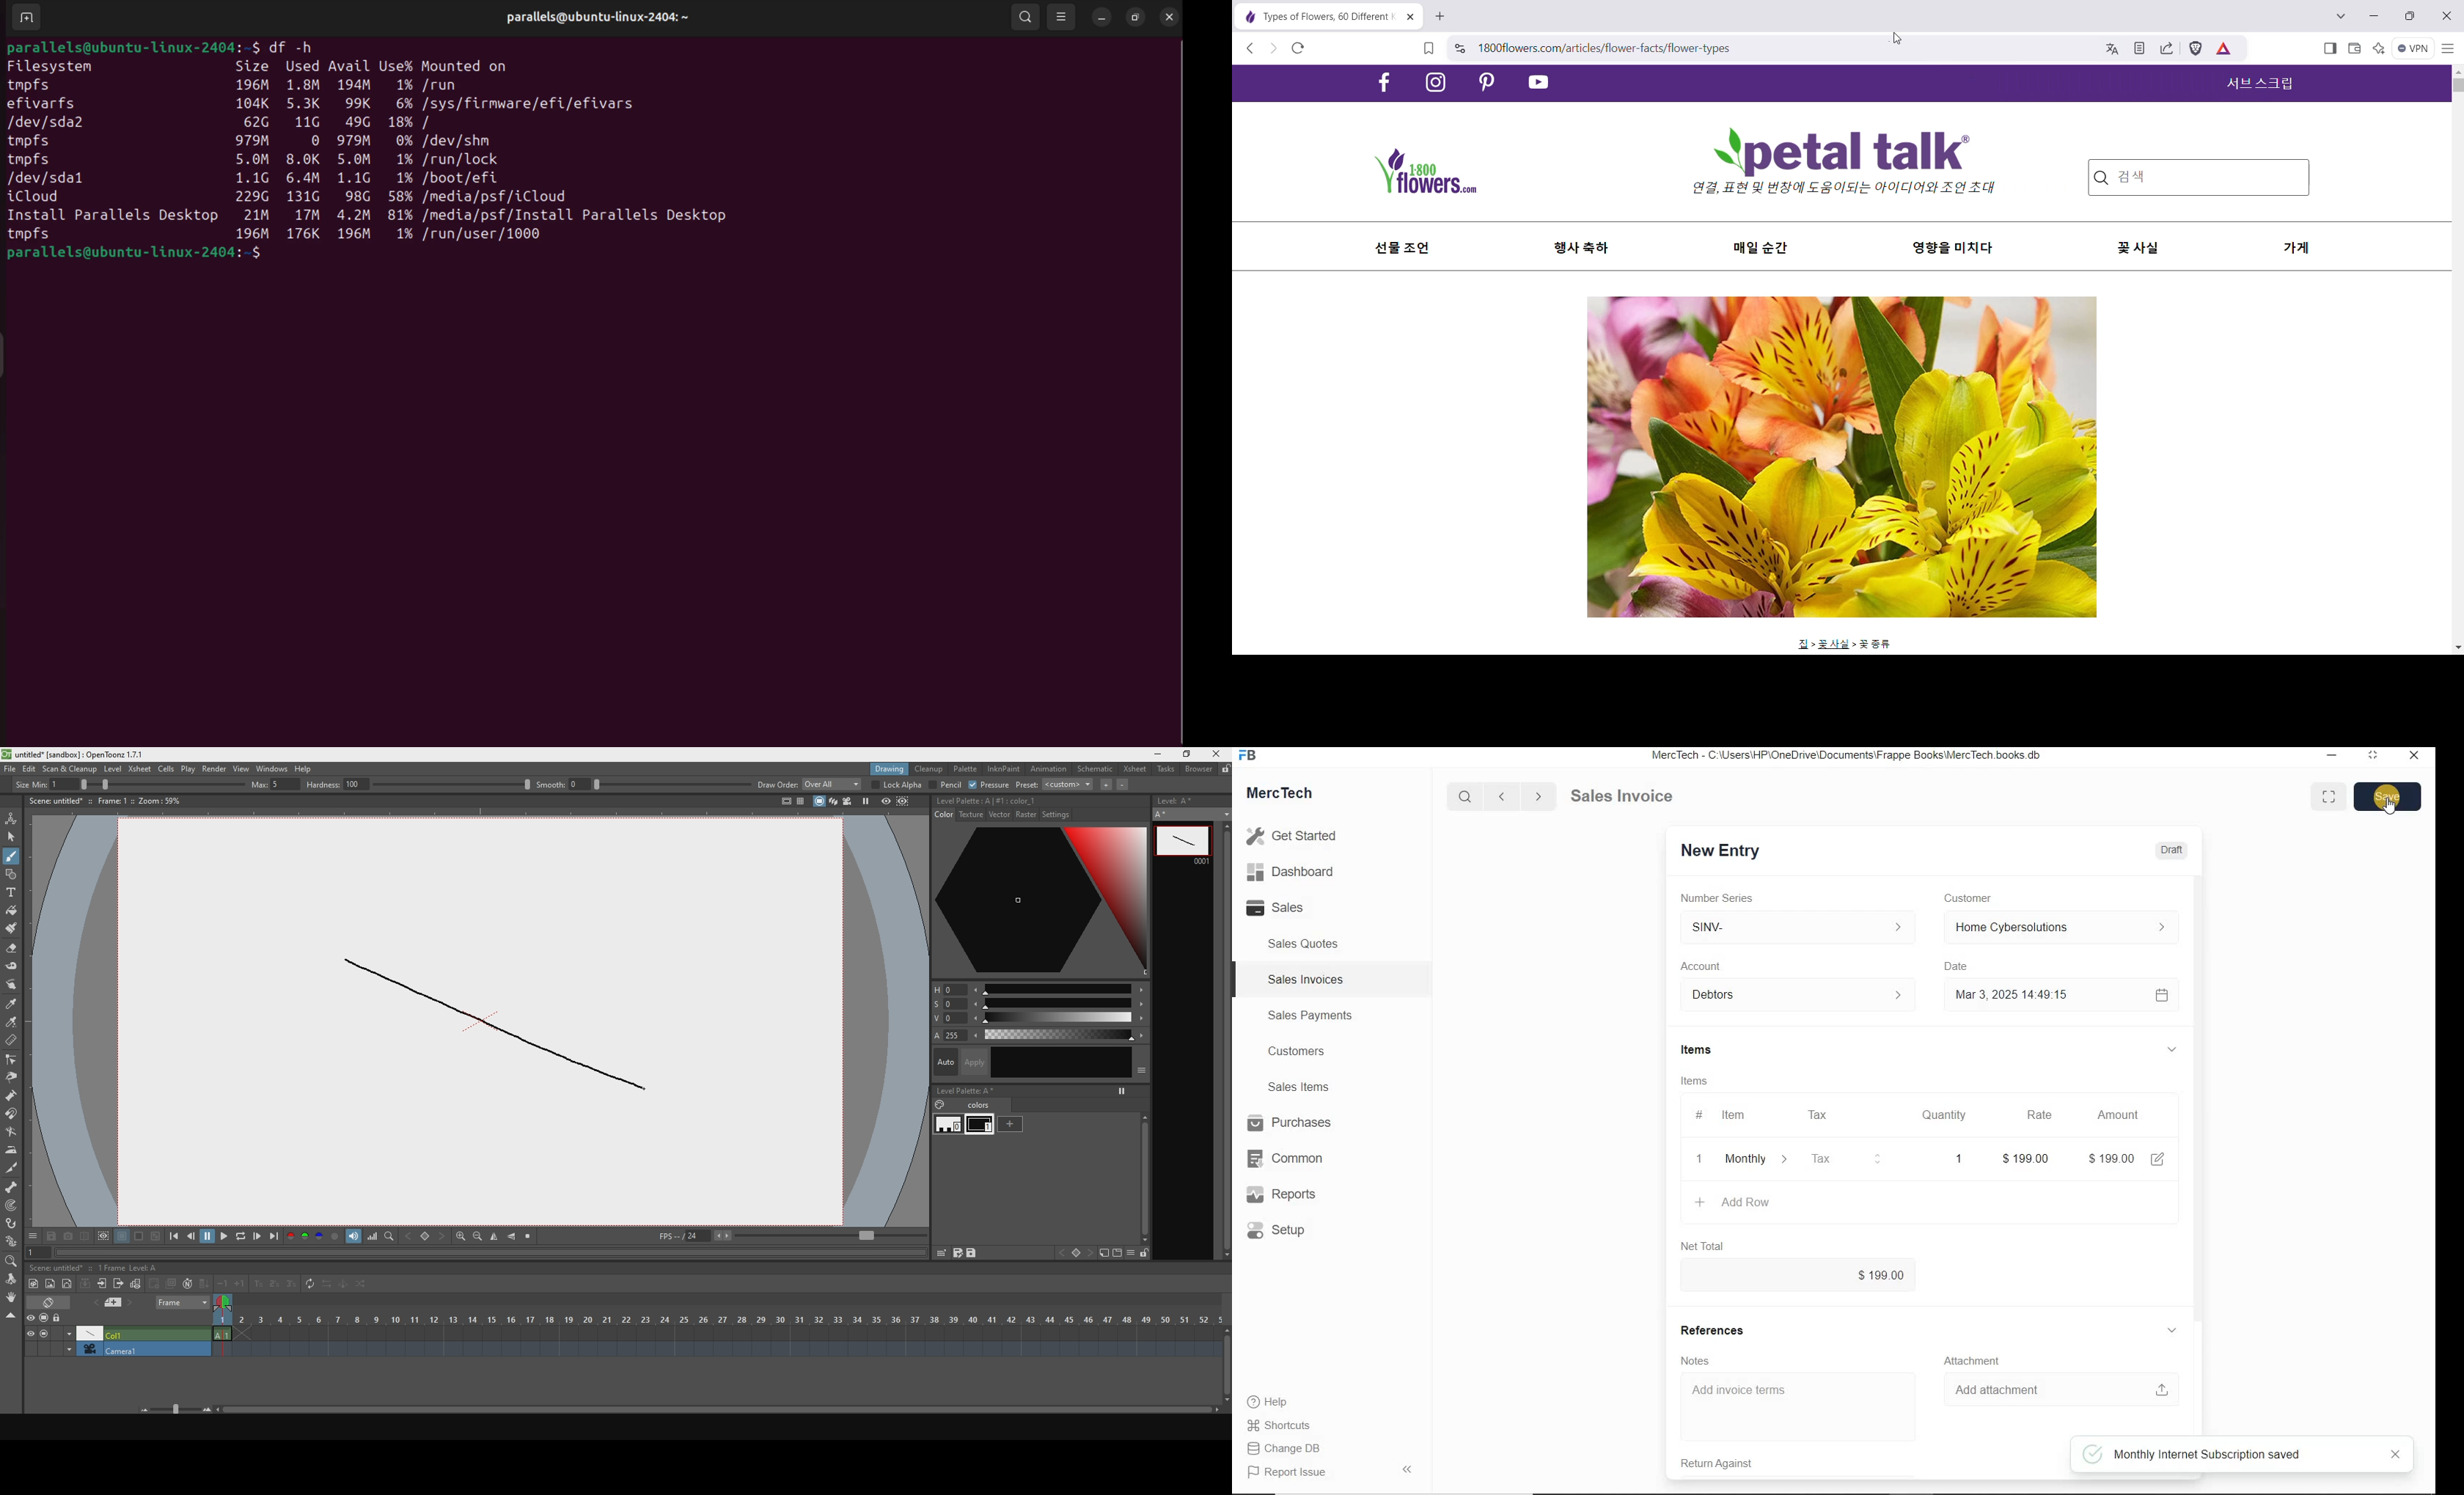  Describe the element at coordinates (1130, 1253) in the screenshot. I see `hide menu` at that location.